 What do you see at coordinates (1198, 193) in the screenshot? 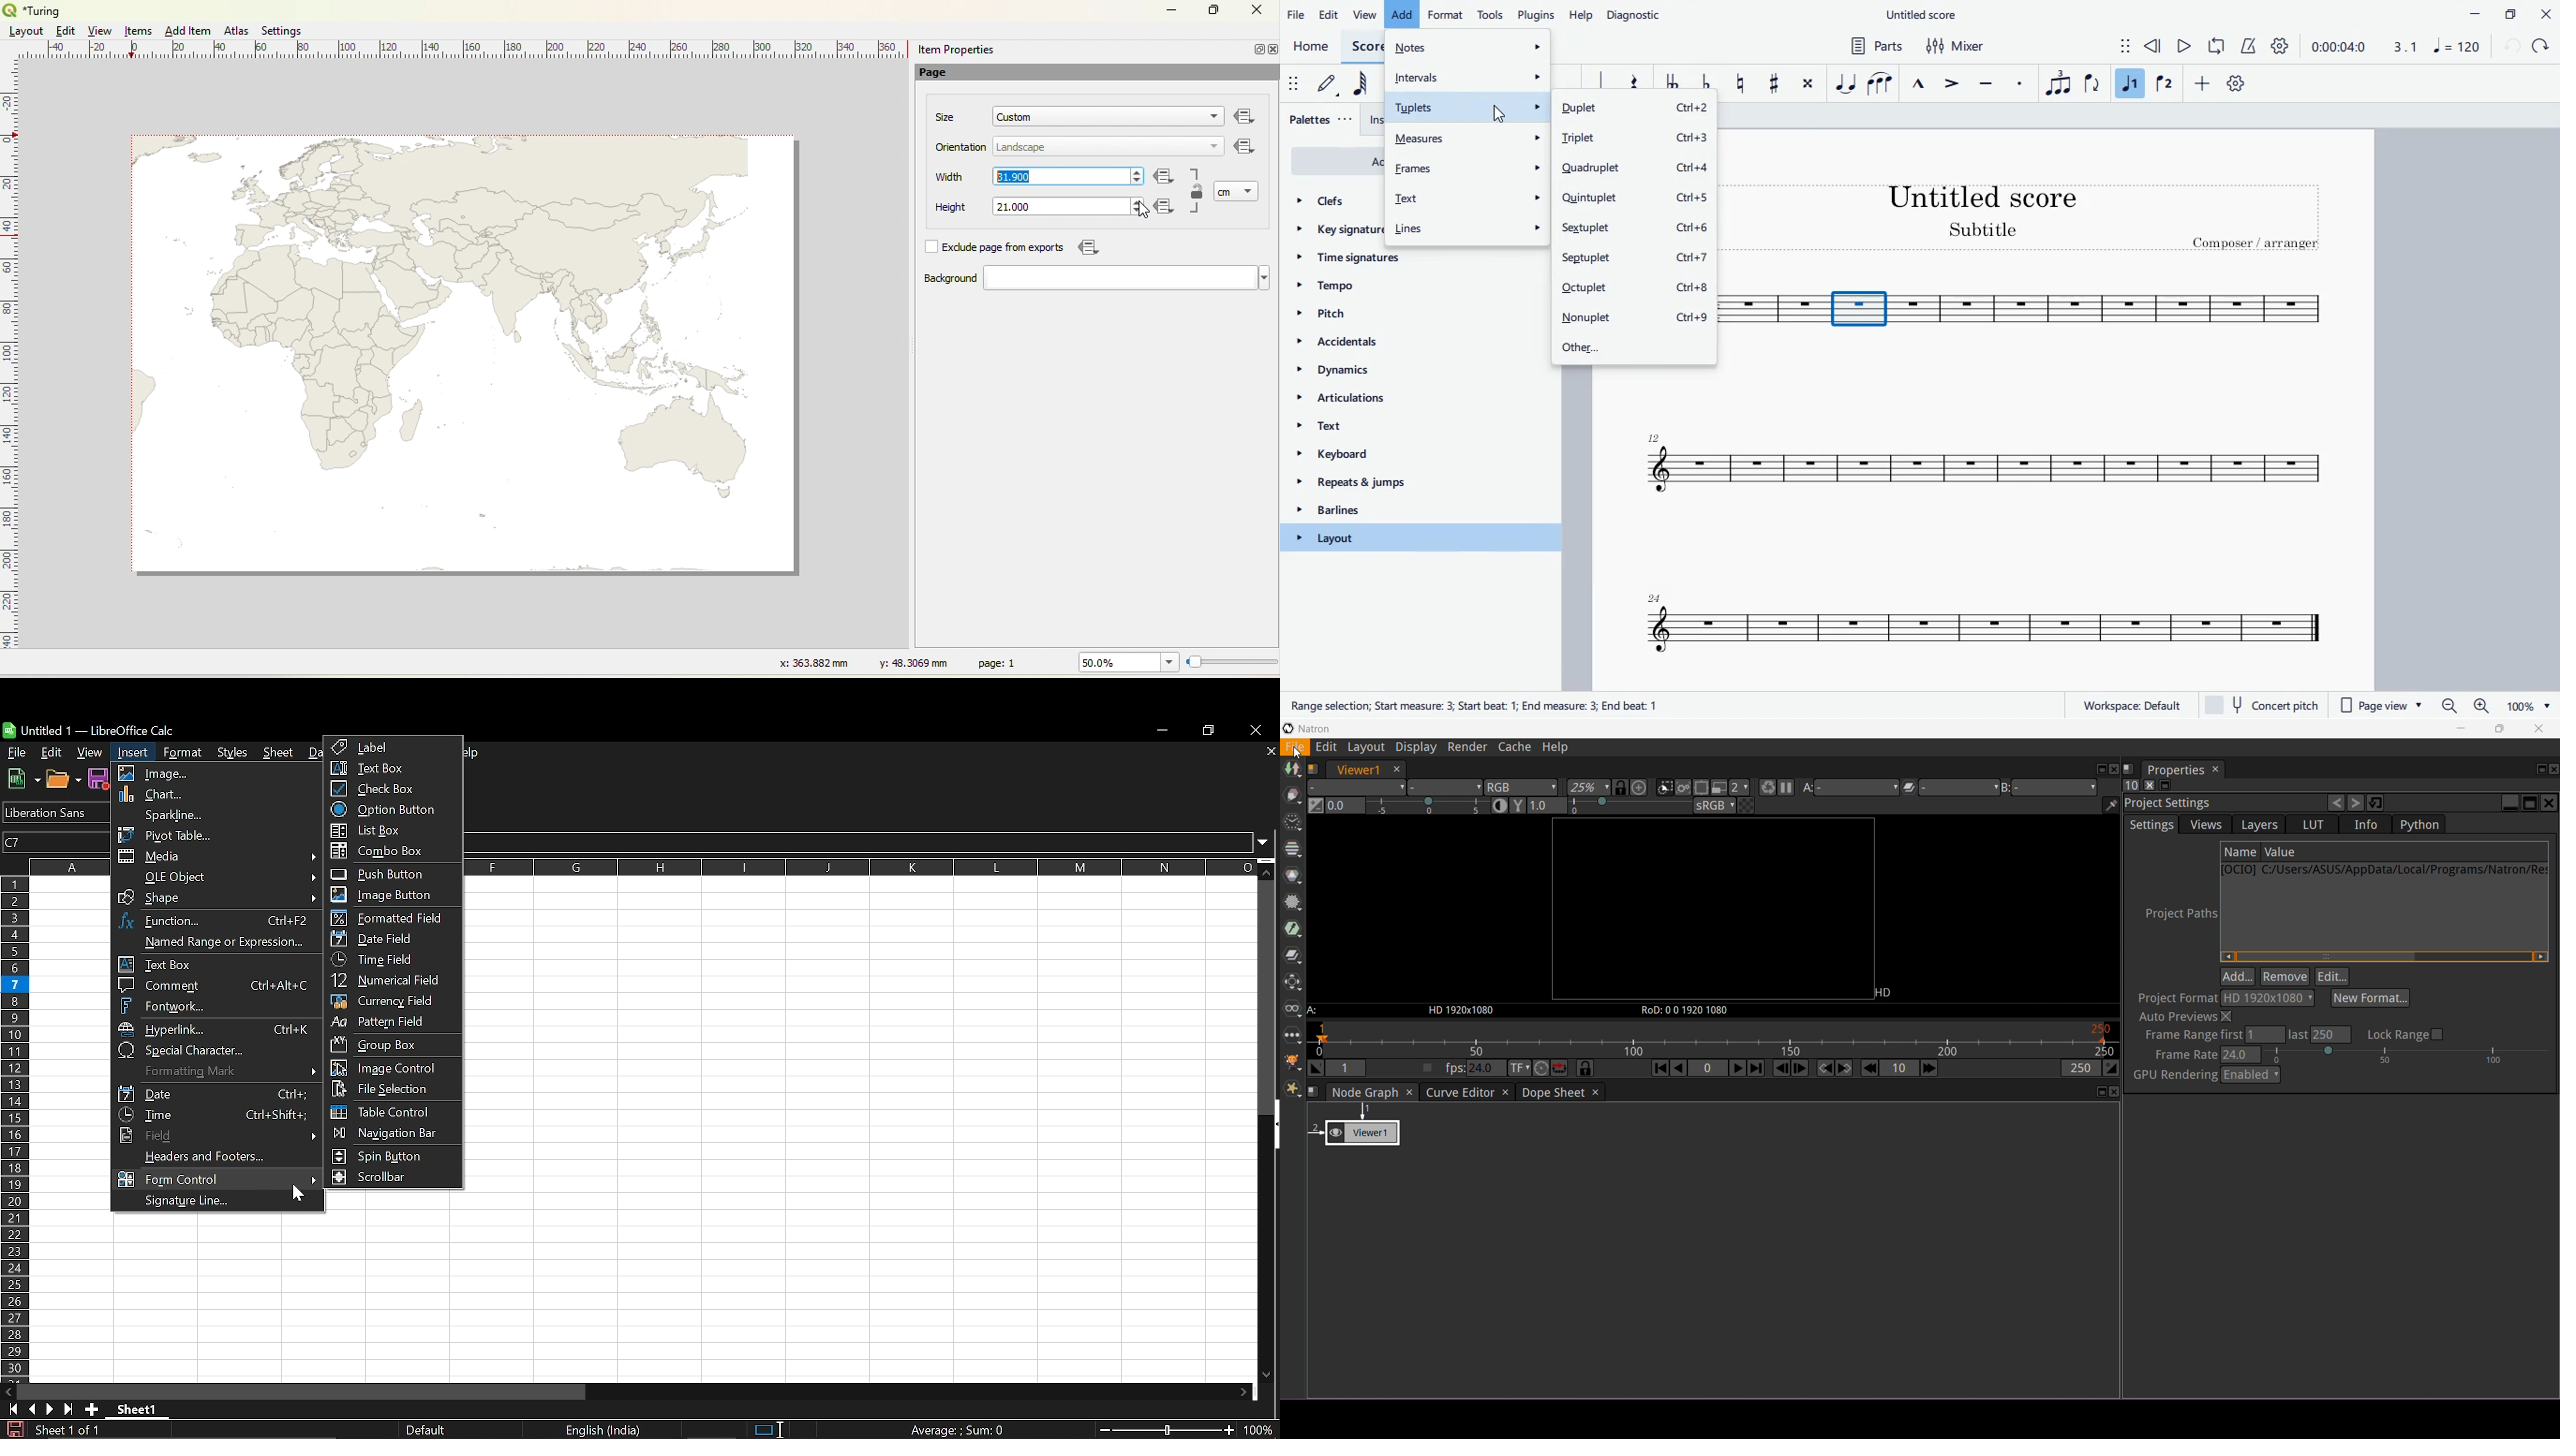
I see `Lock/Unlock` at bounding box center [1198, 193].